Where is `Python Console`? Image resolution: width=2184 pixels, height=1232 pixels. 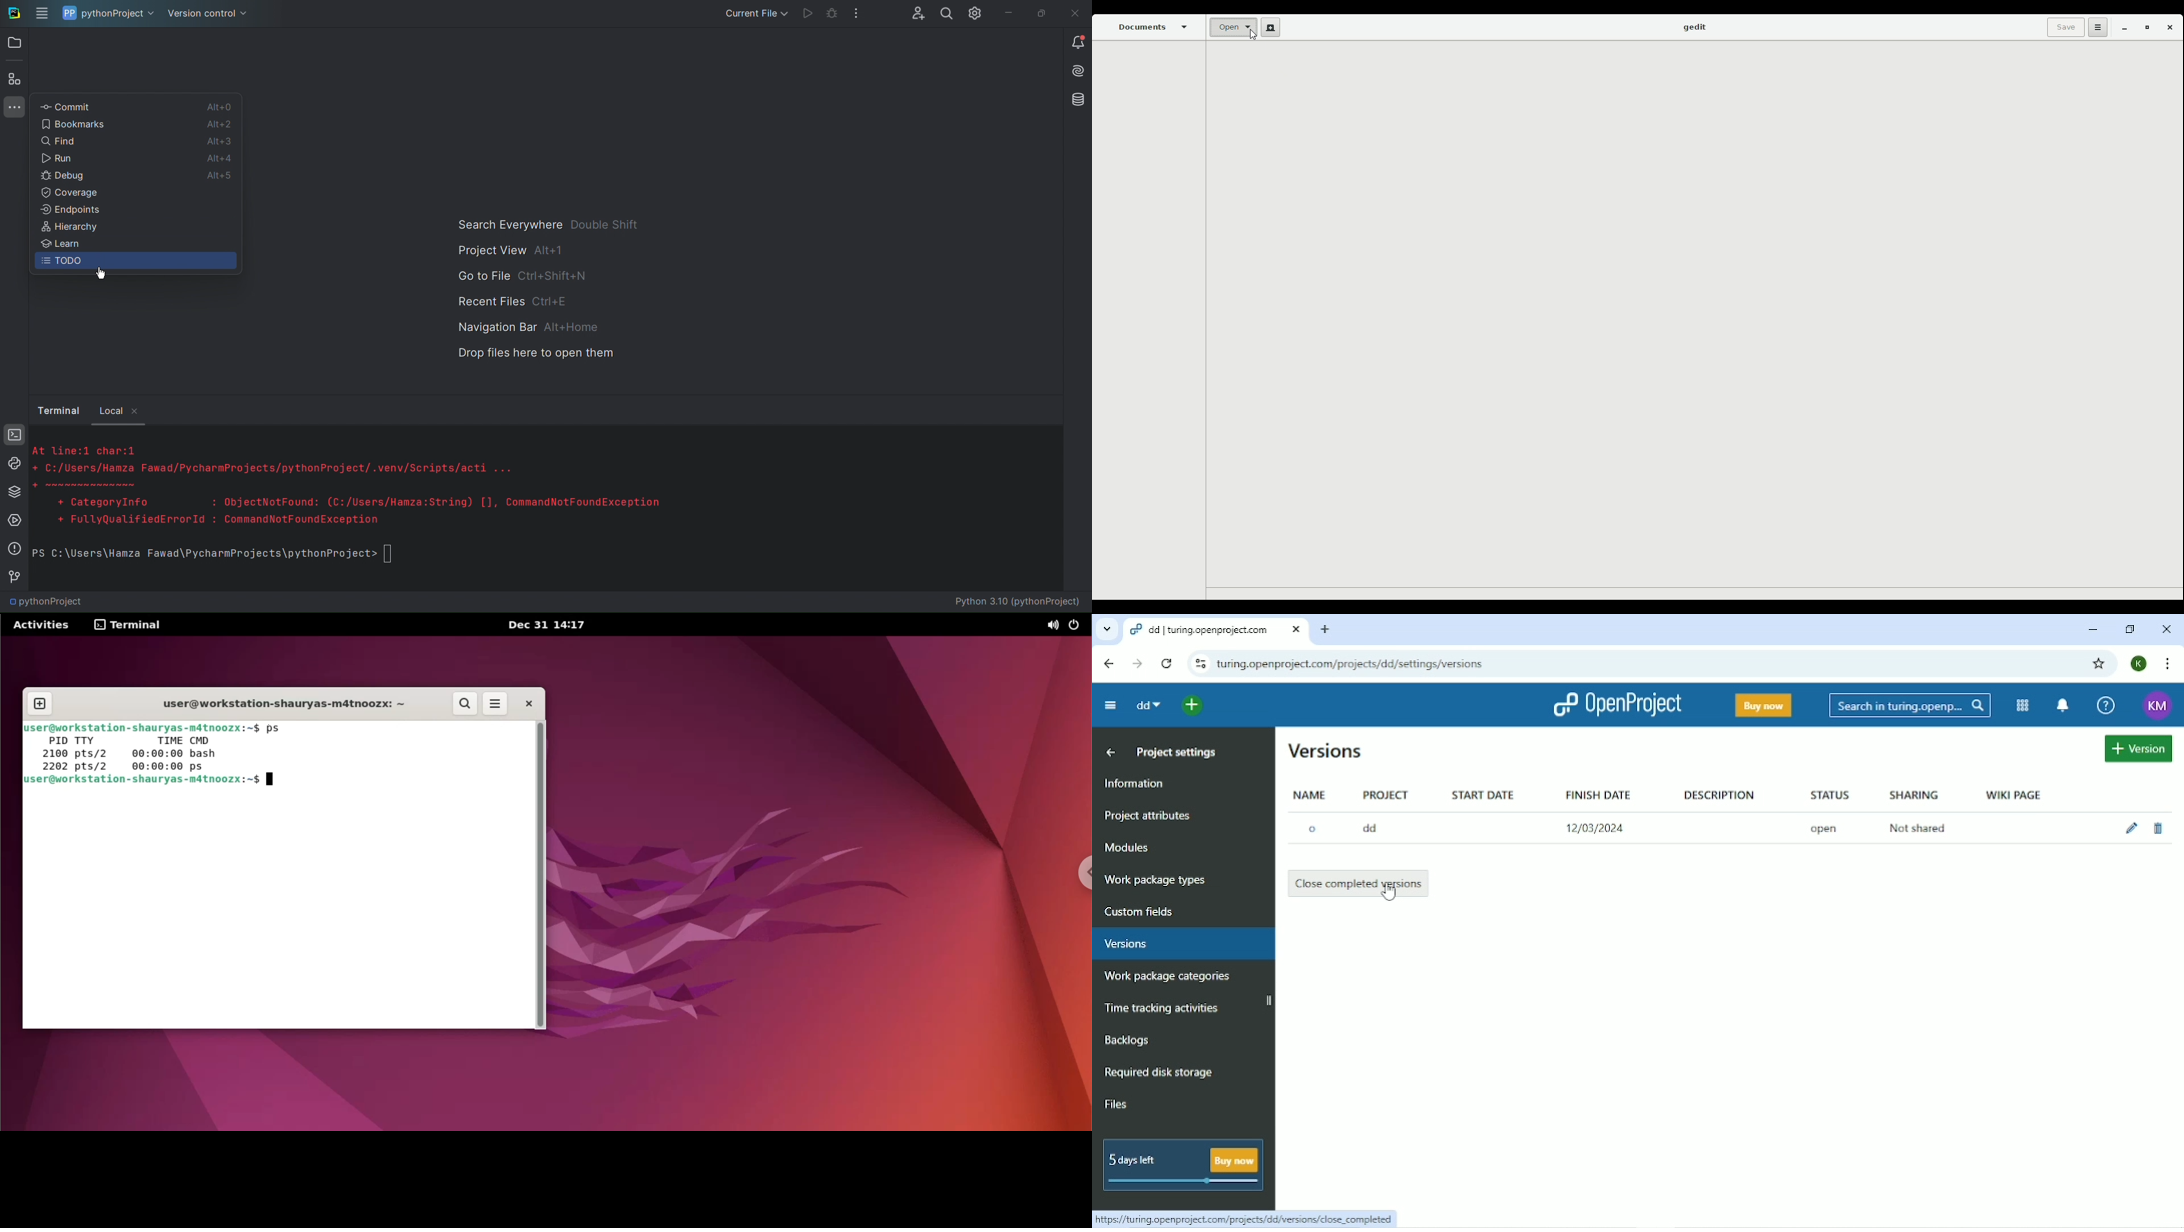
Python Console is located at coordinates (14, 464).